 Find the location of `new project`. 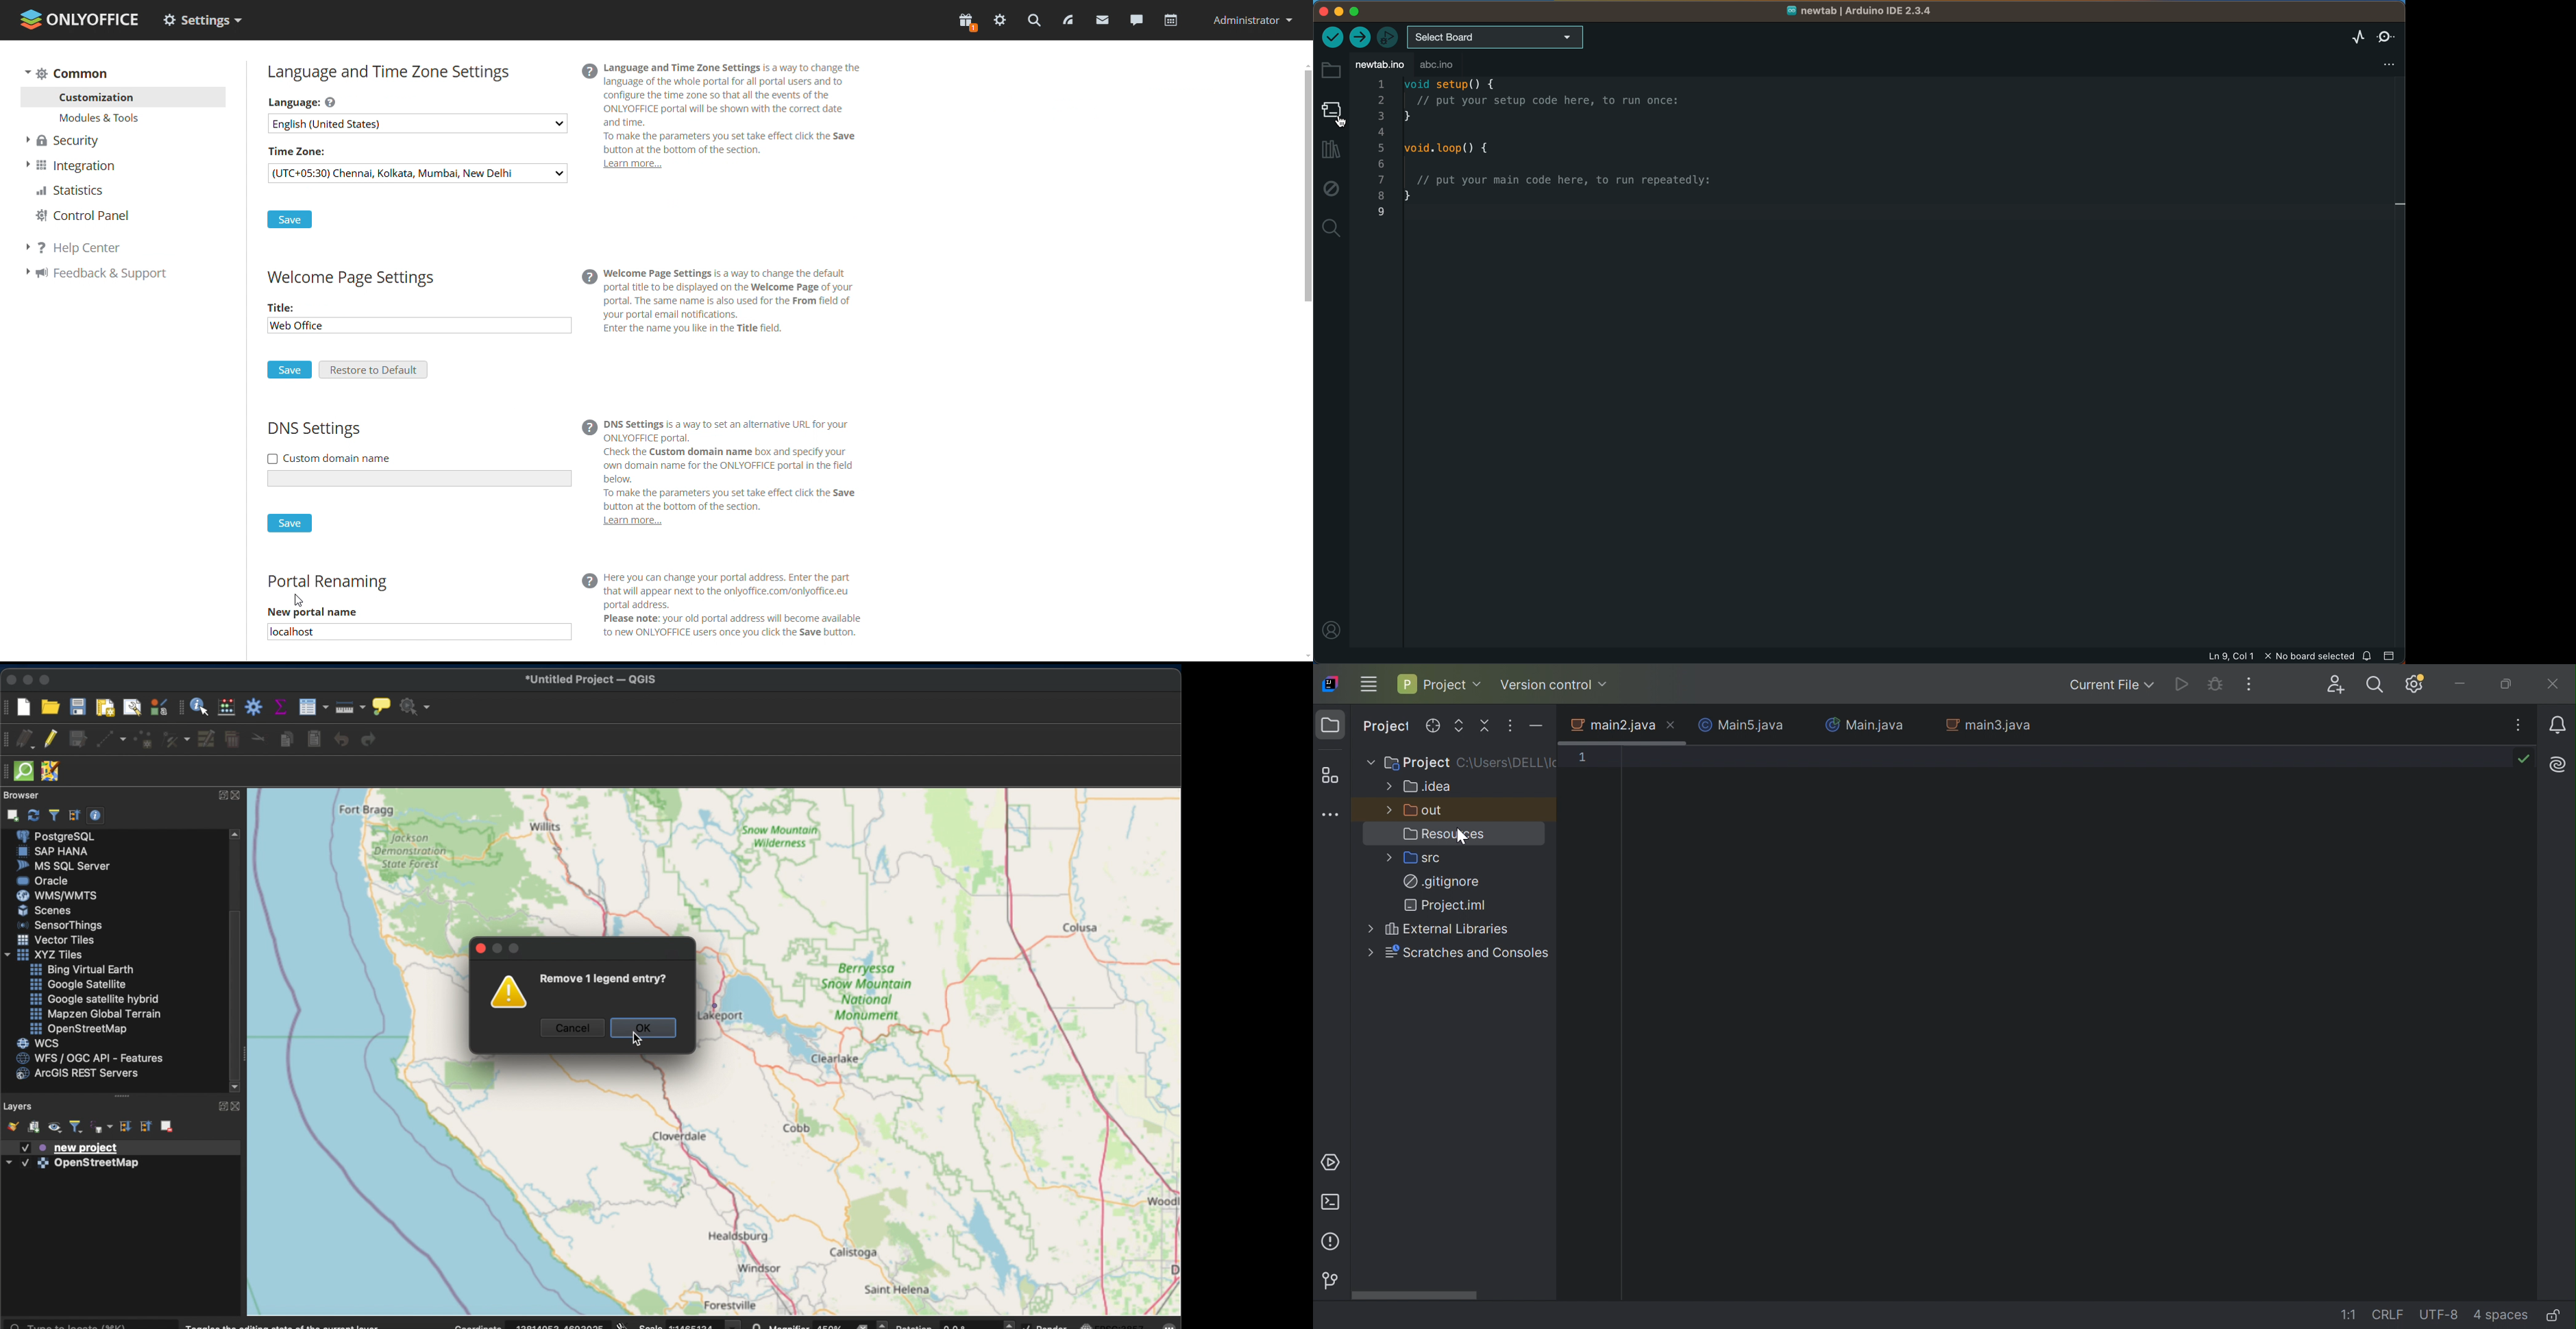

new project is located at coordinates (27, 708).